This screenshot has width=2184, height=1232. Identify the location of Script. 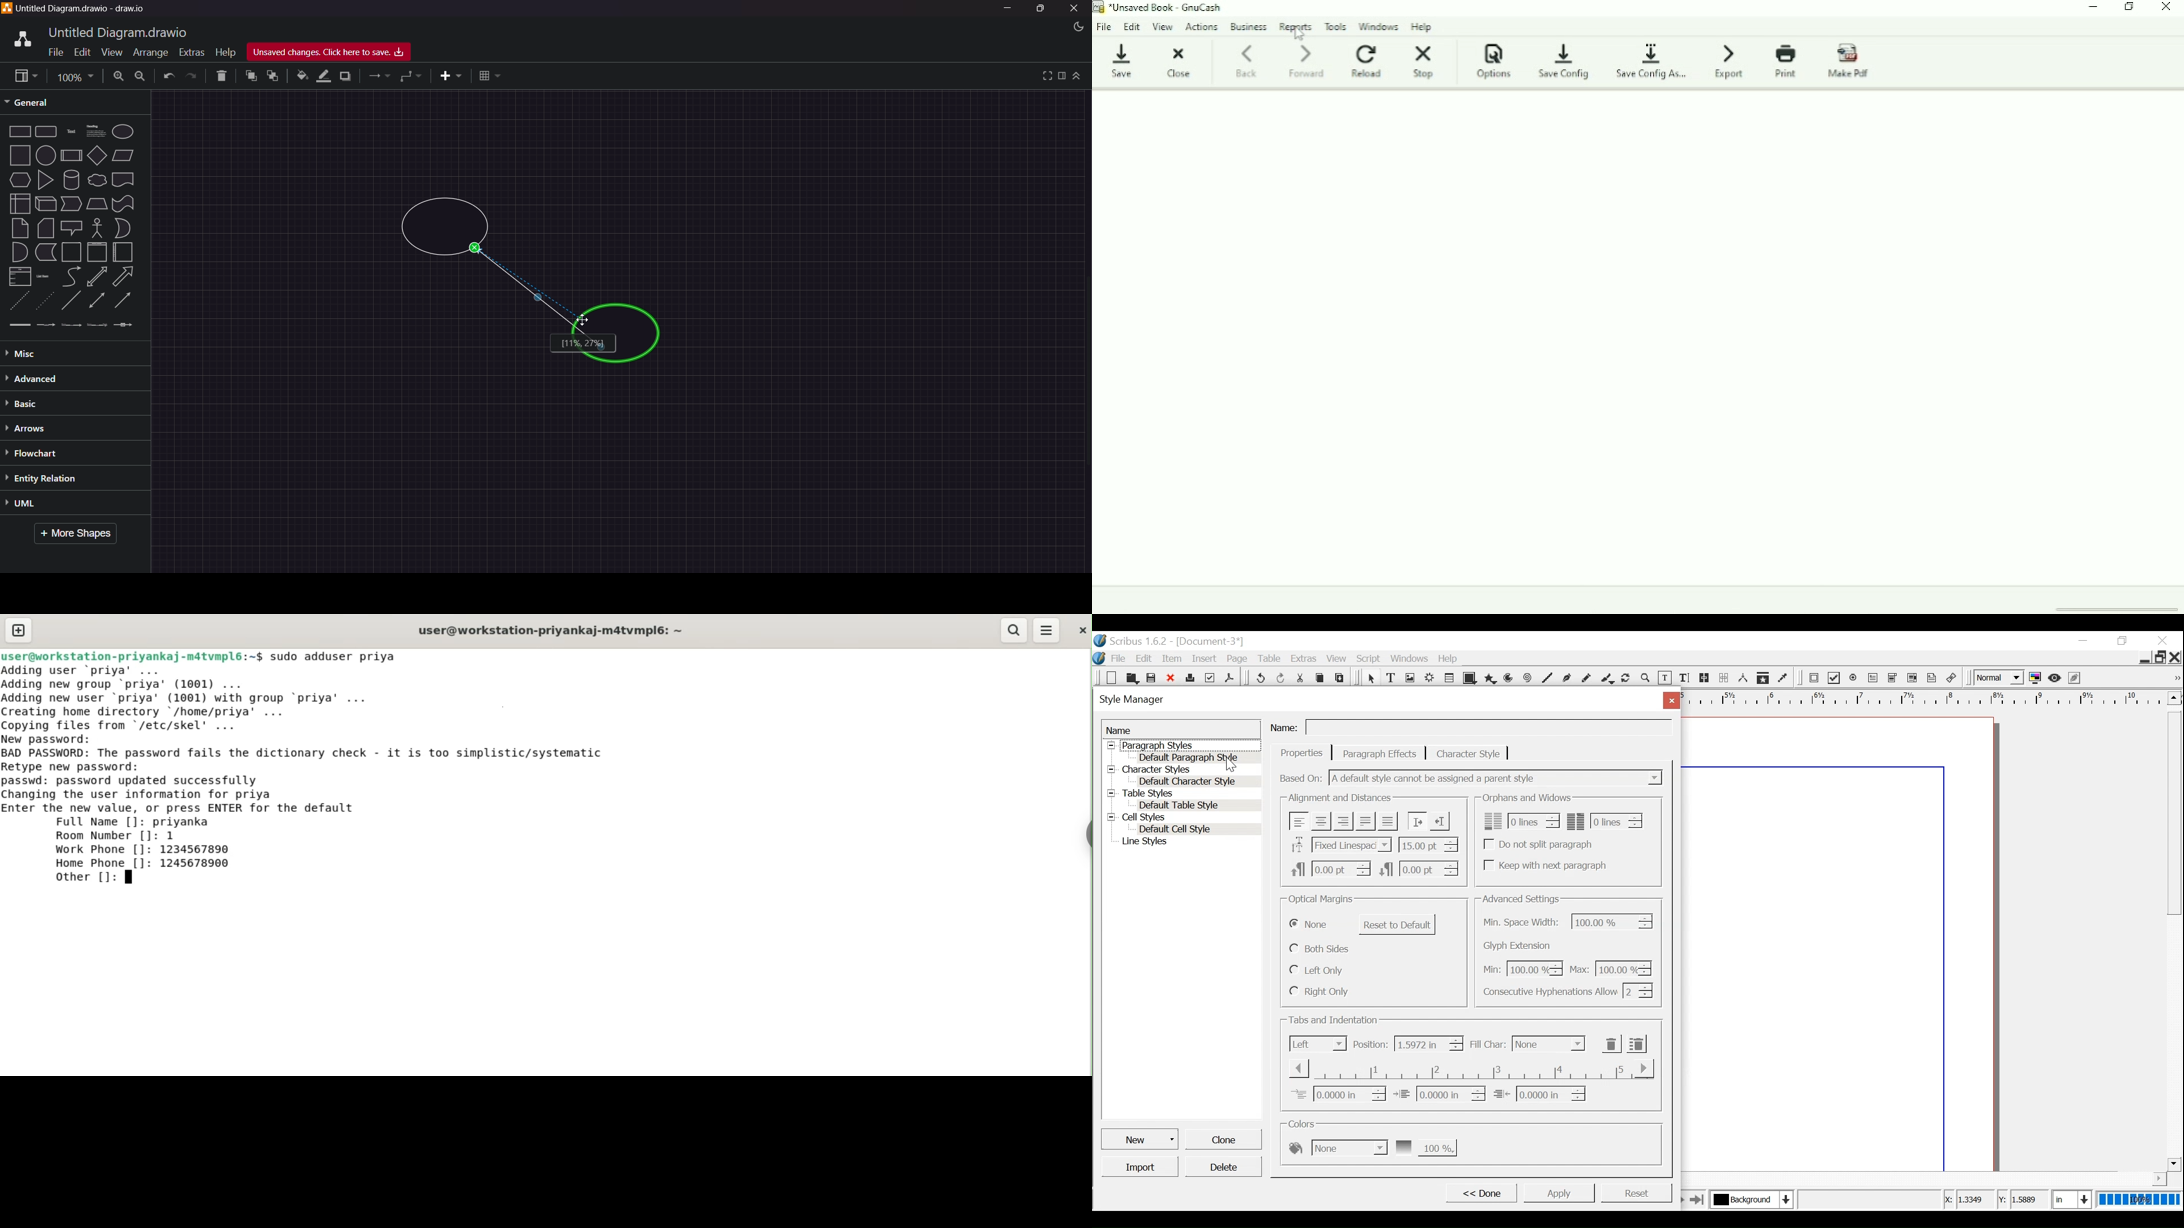
(1370, 659).